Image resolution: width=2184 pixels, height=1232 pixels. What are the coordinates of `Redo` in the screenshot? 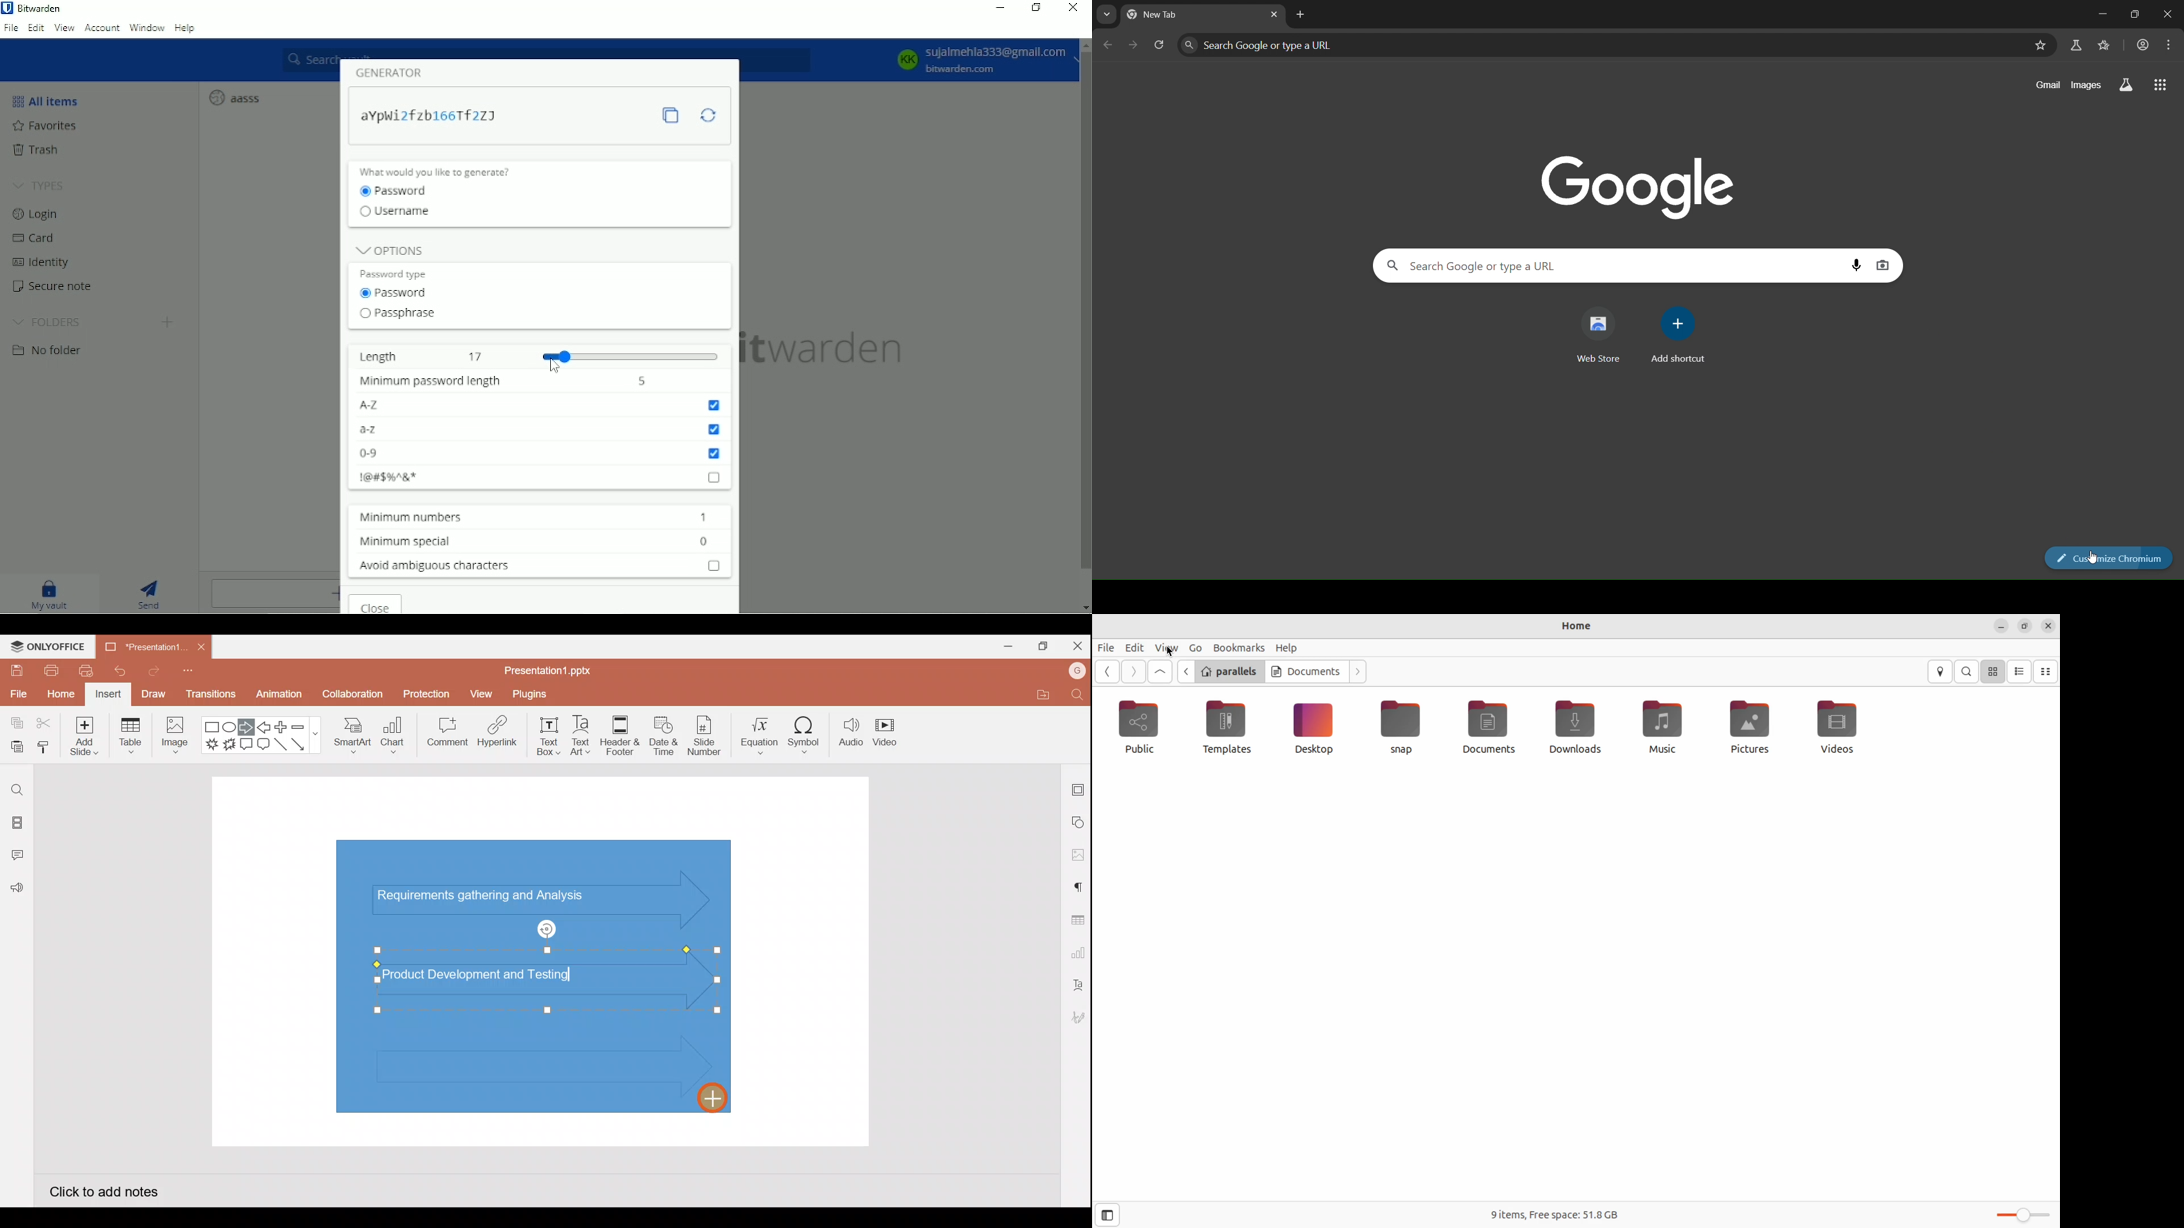 It's located at (150, 670).